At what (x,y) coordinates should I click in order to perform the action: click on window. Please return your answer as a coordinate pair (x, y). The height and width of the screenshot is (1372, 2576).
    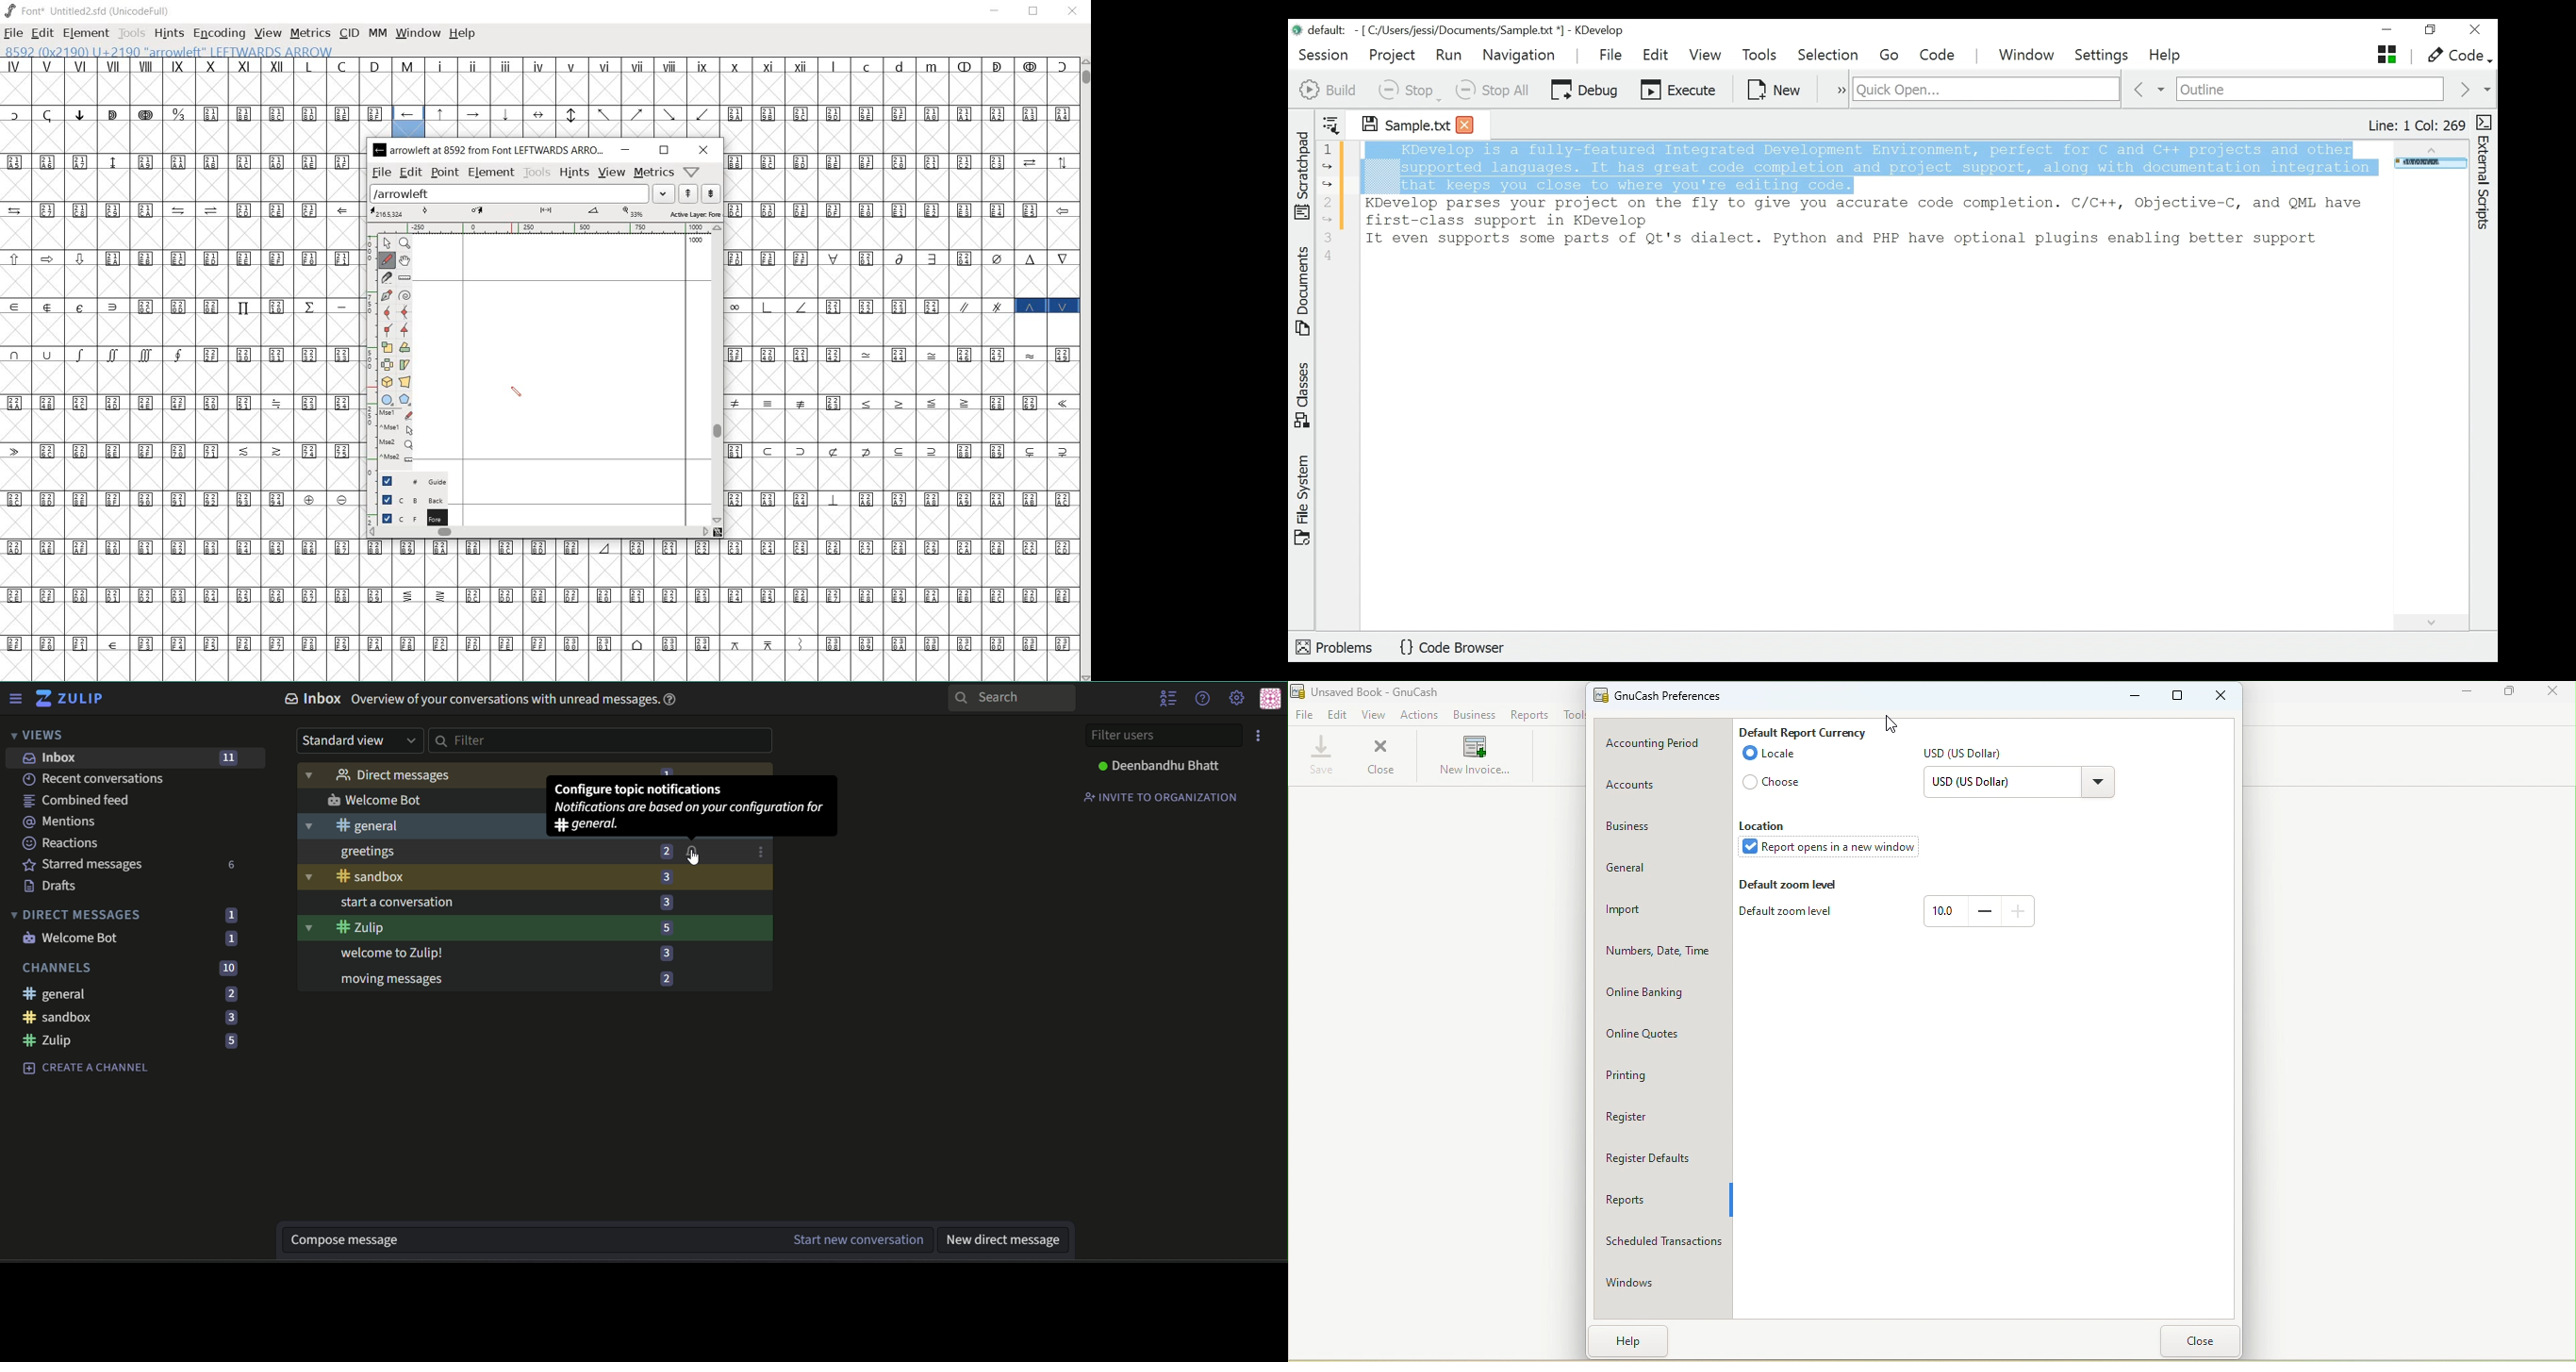
    Looking at the image, I should click on (419, 33).